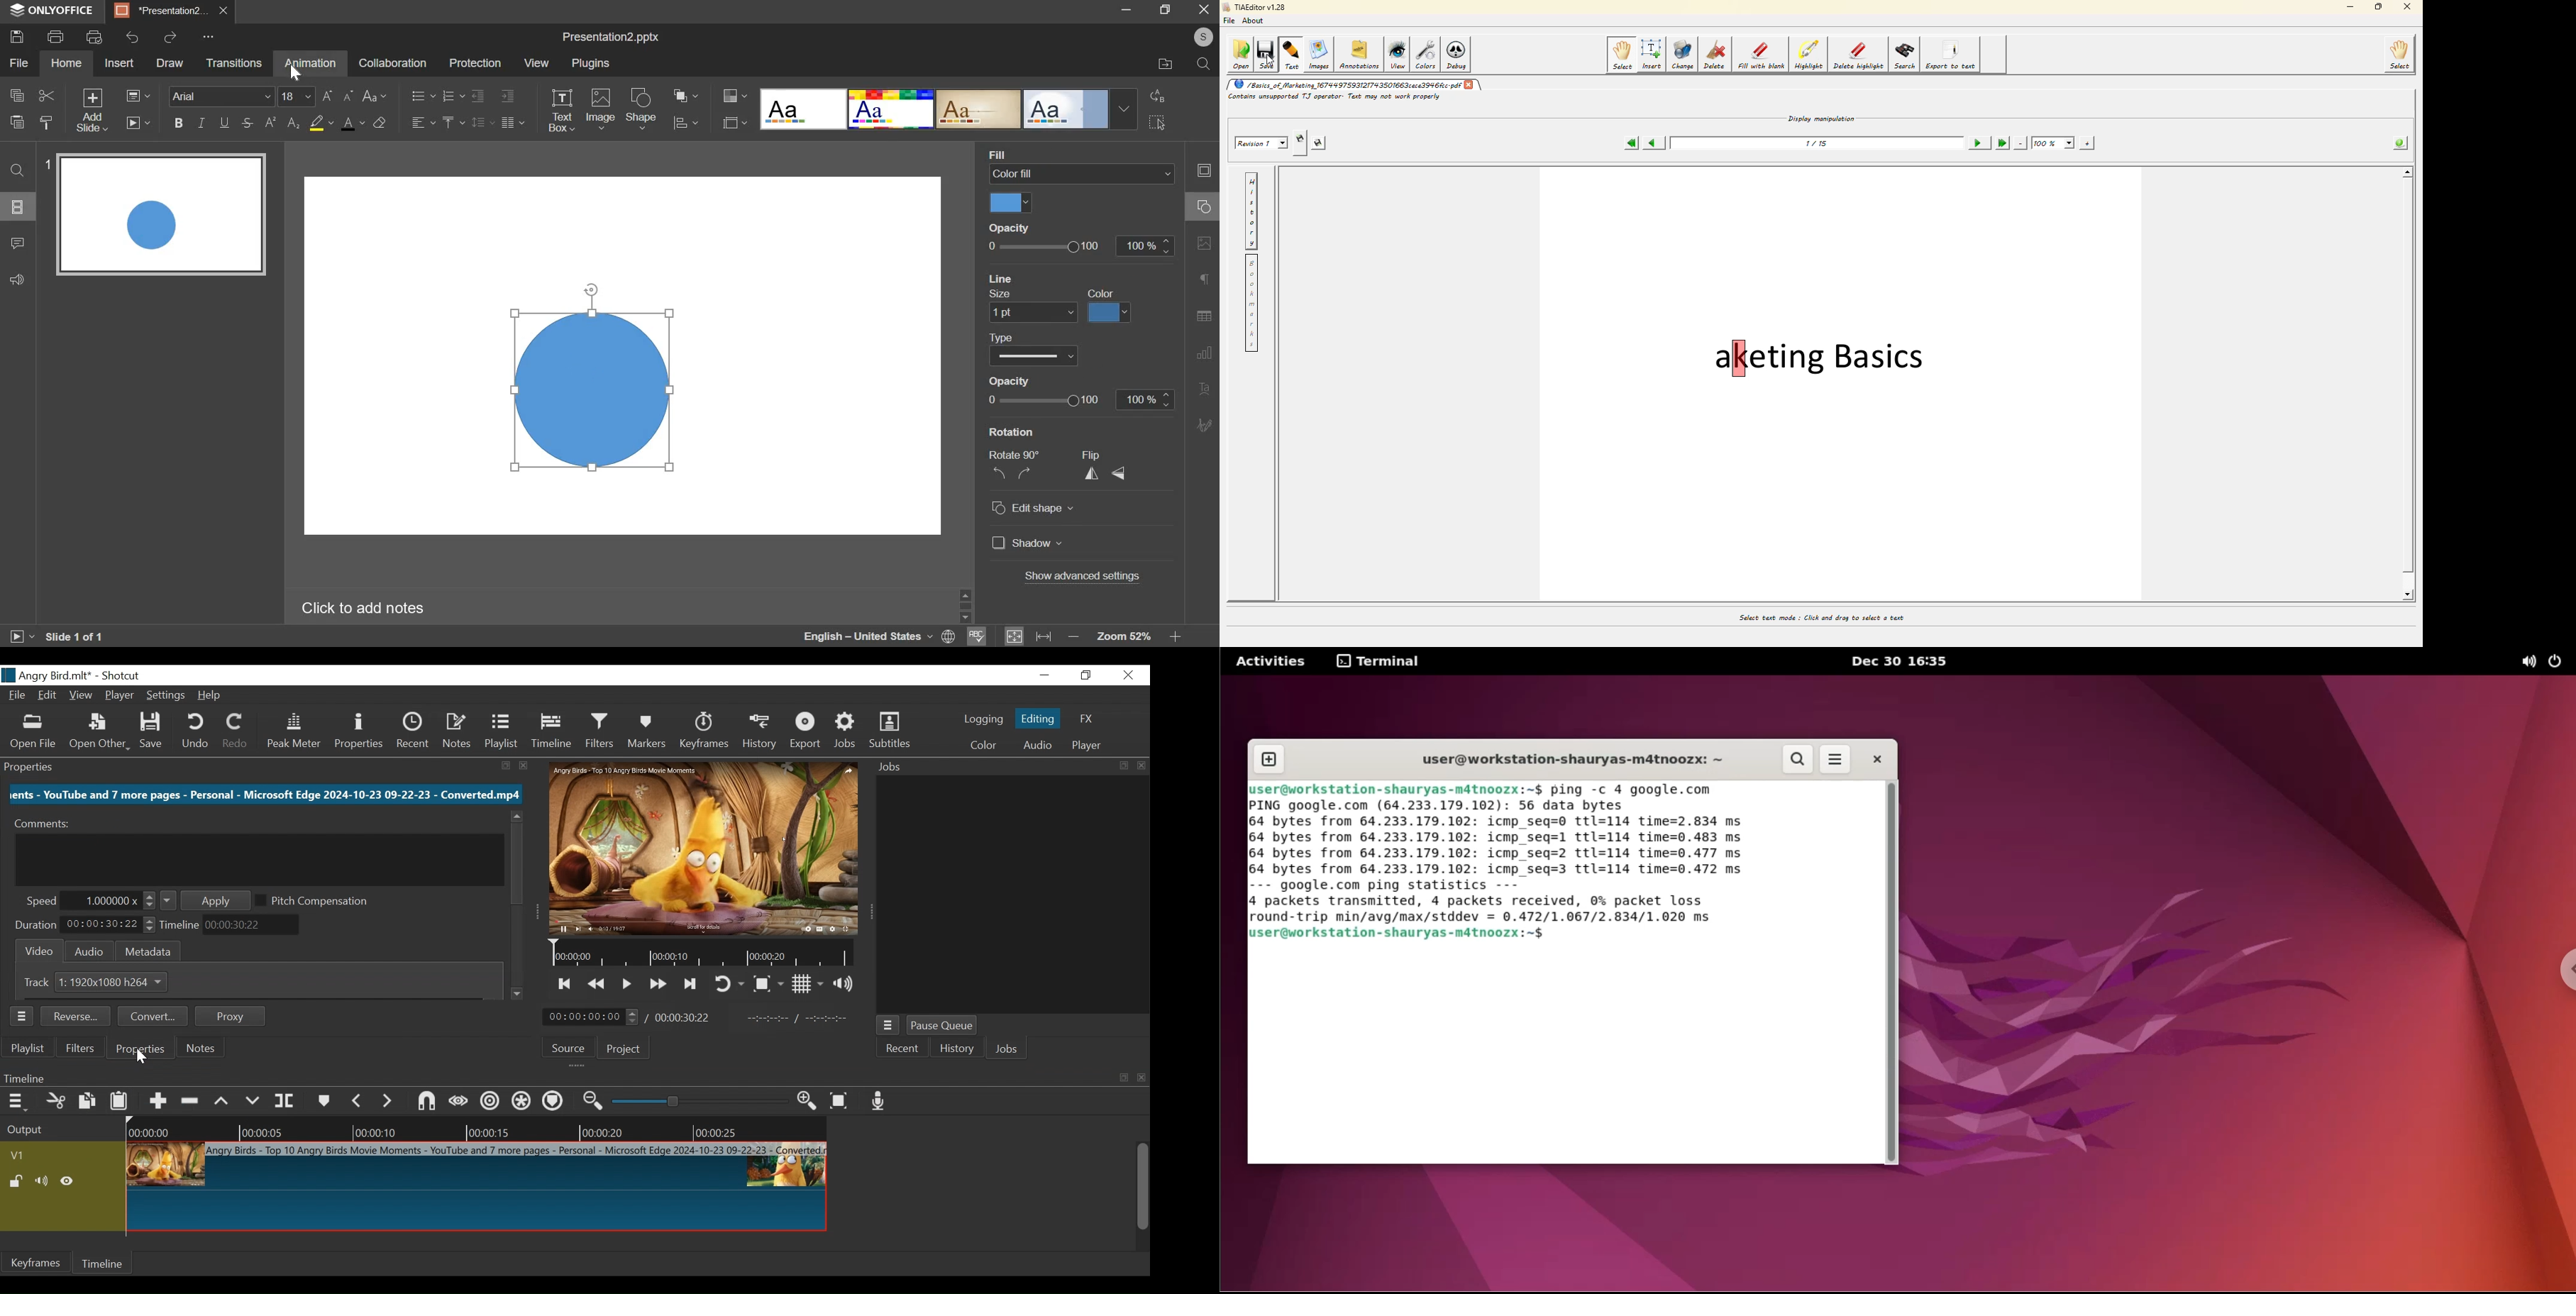 The width and height of the screenshot is (2576, 1316). What do you see at coordinates (1029, 314) in the screenshot?
I see `line size` at bounding box center [1029, 314].